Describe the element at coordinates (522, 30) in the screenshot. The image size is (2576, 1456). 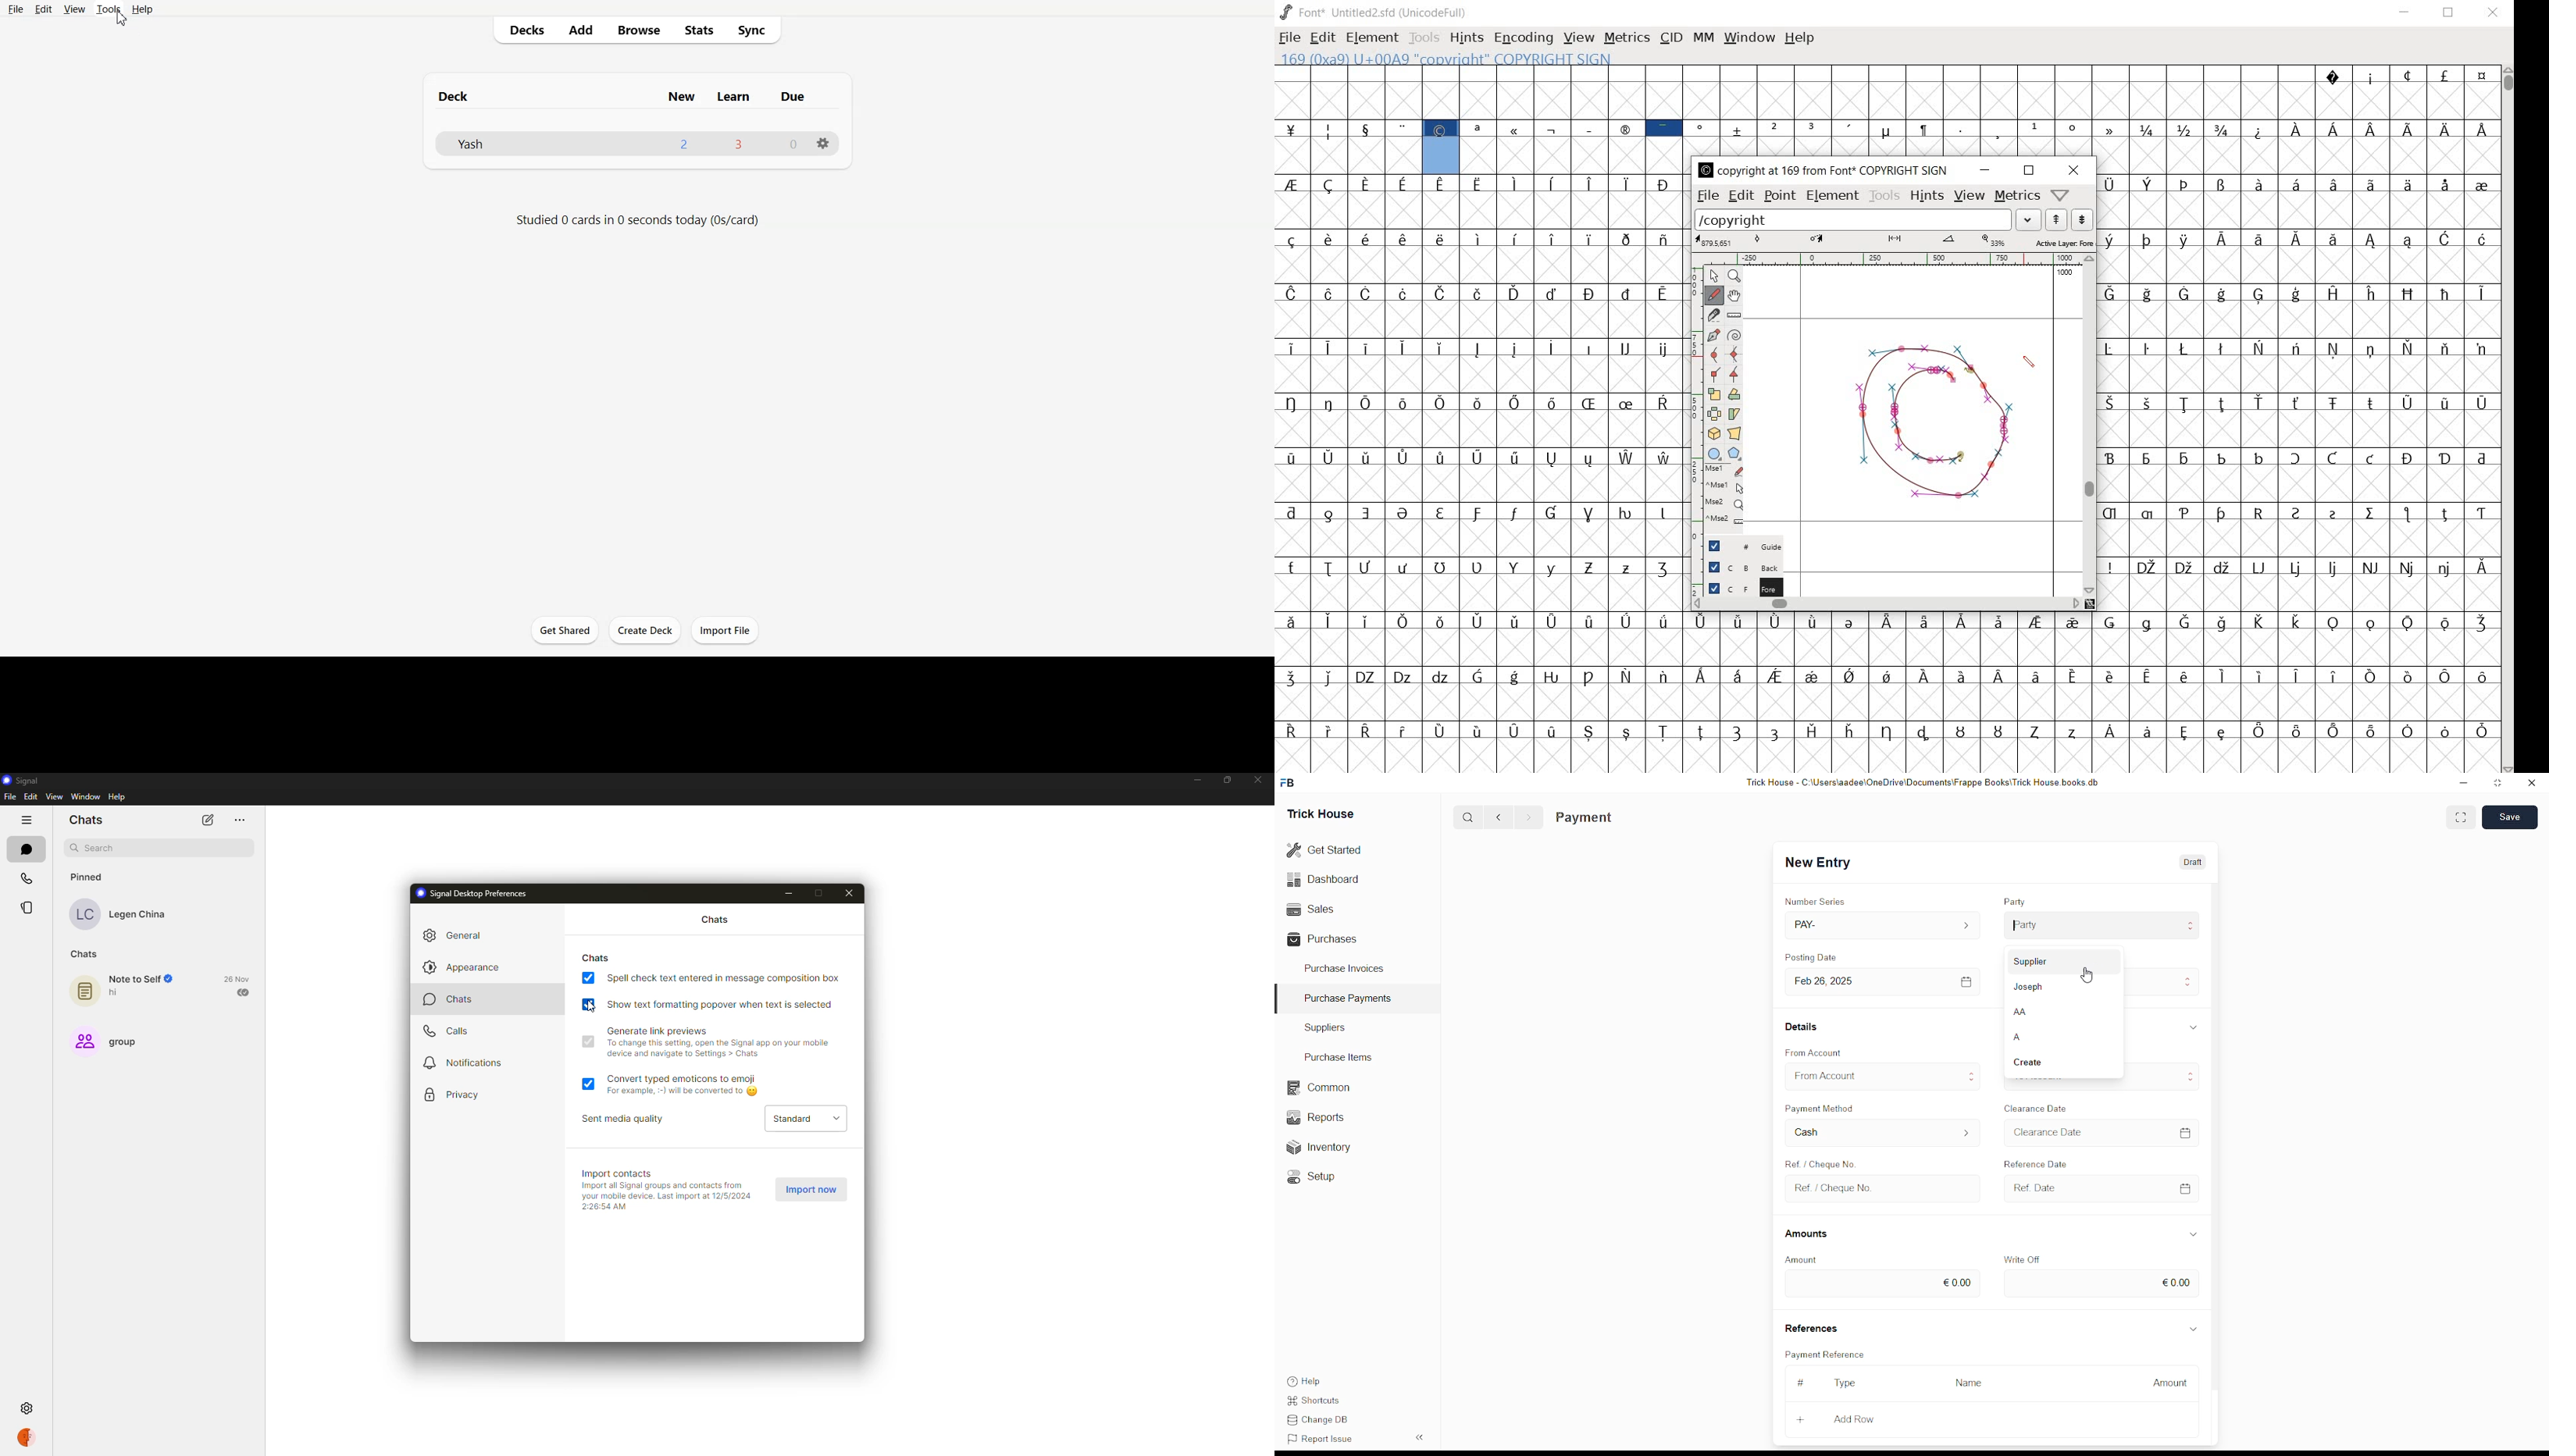
I see `Decks` at that location.